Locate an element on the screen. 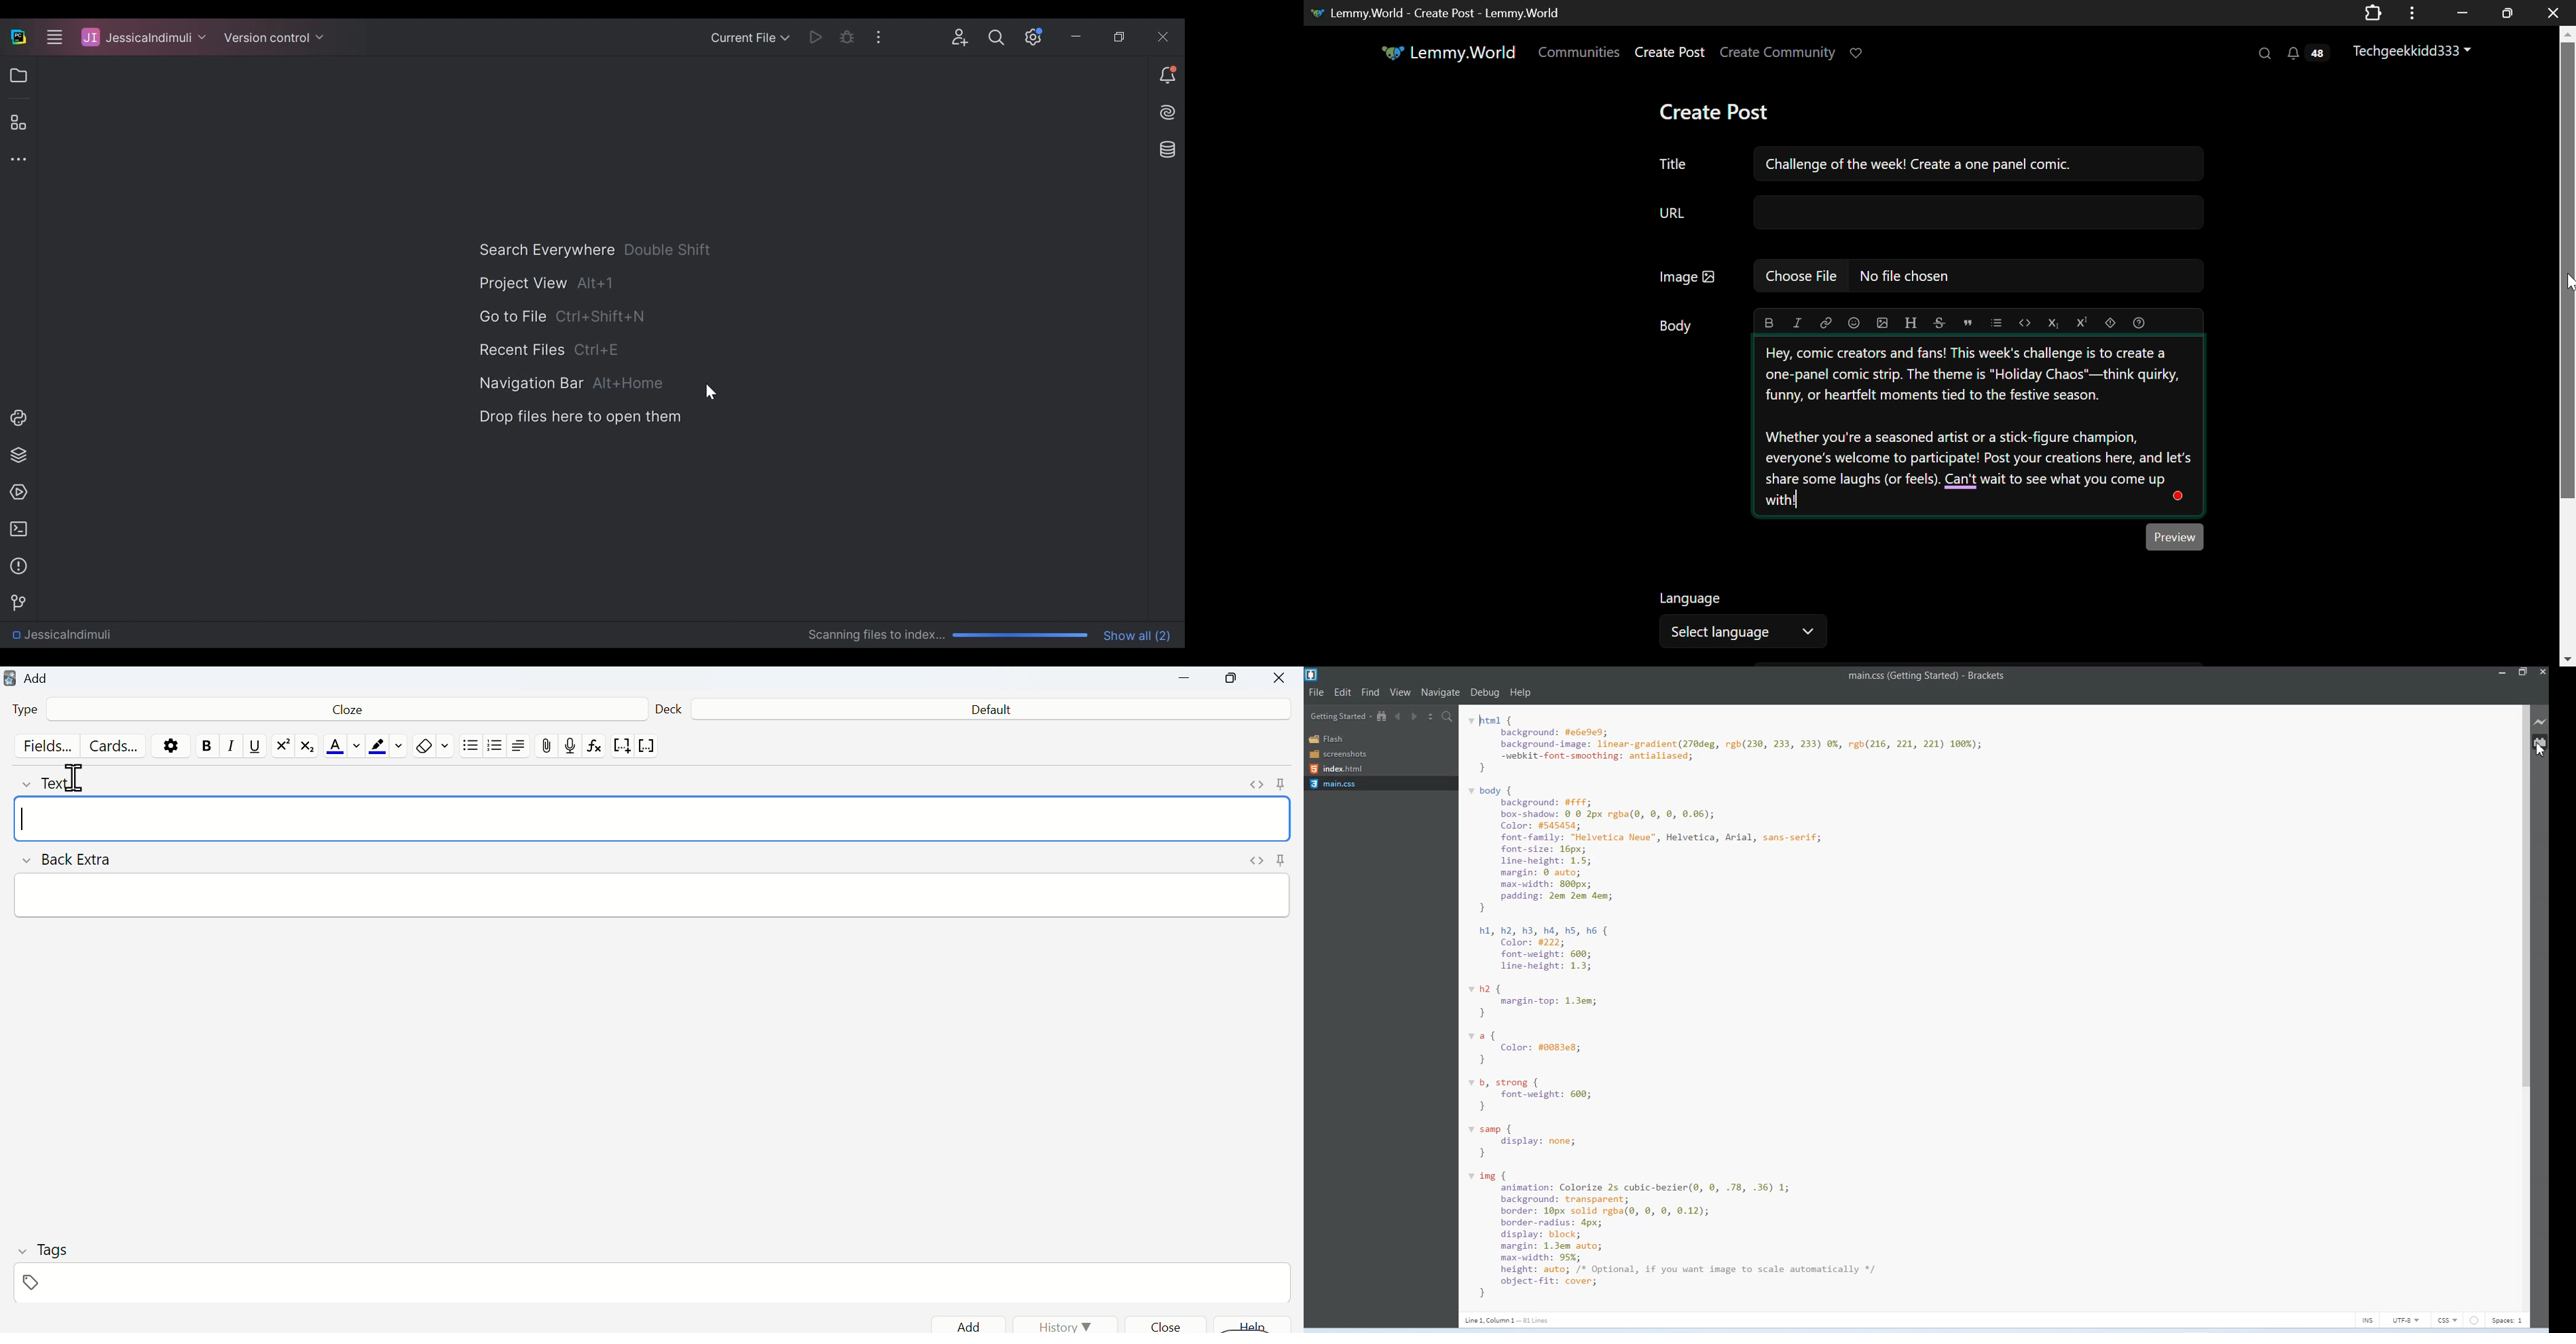 The height and width of the screenshot is (1344, 2576). vector is located at coordinates (649, 747).